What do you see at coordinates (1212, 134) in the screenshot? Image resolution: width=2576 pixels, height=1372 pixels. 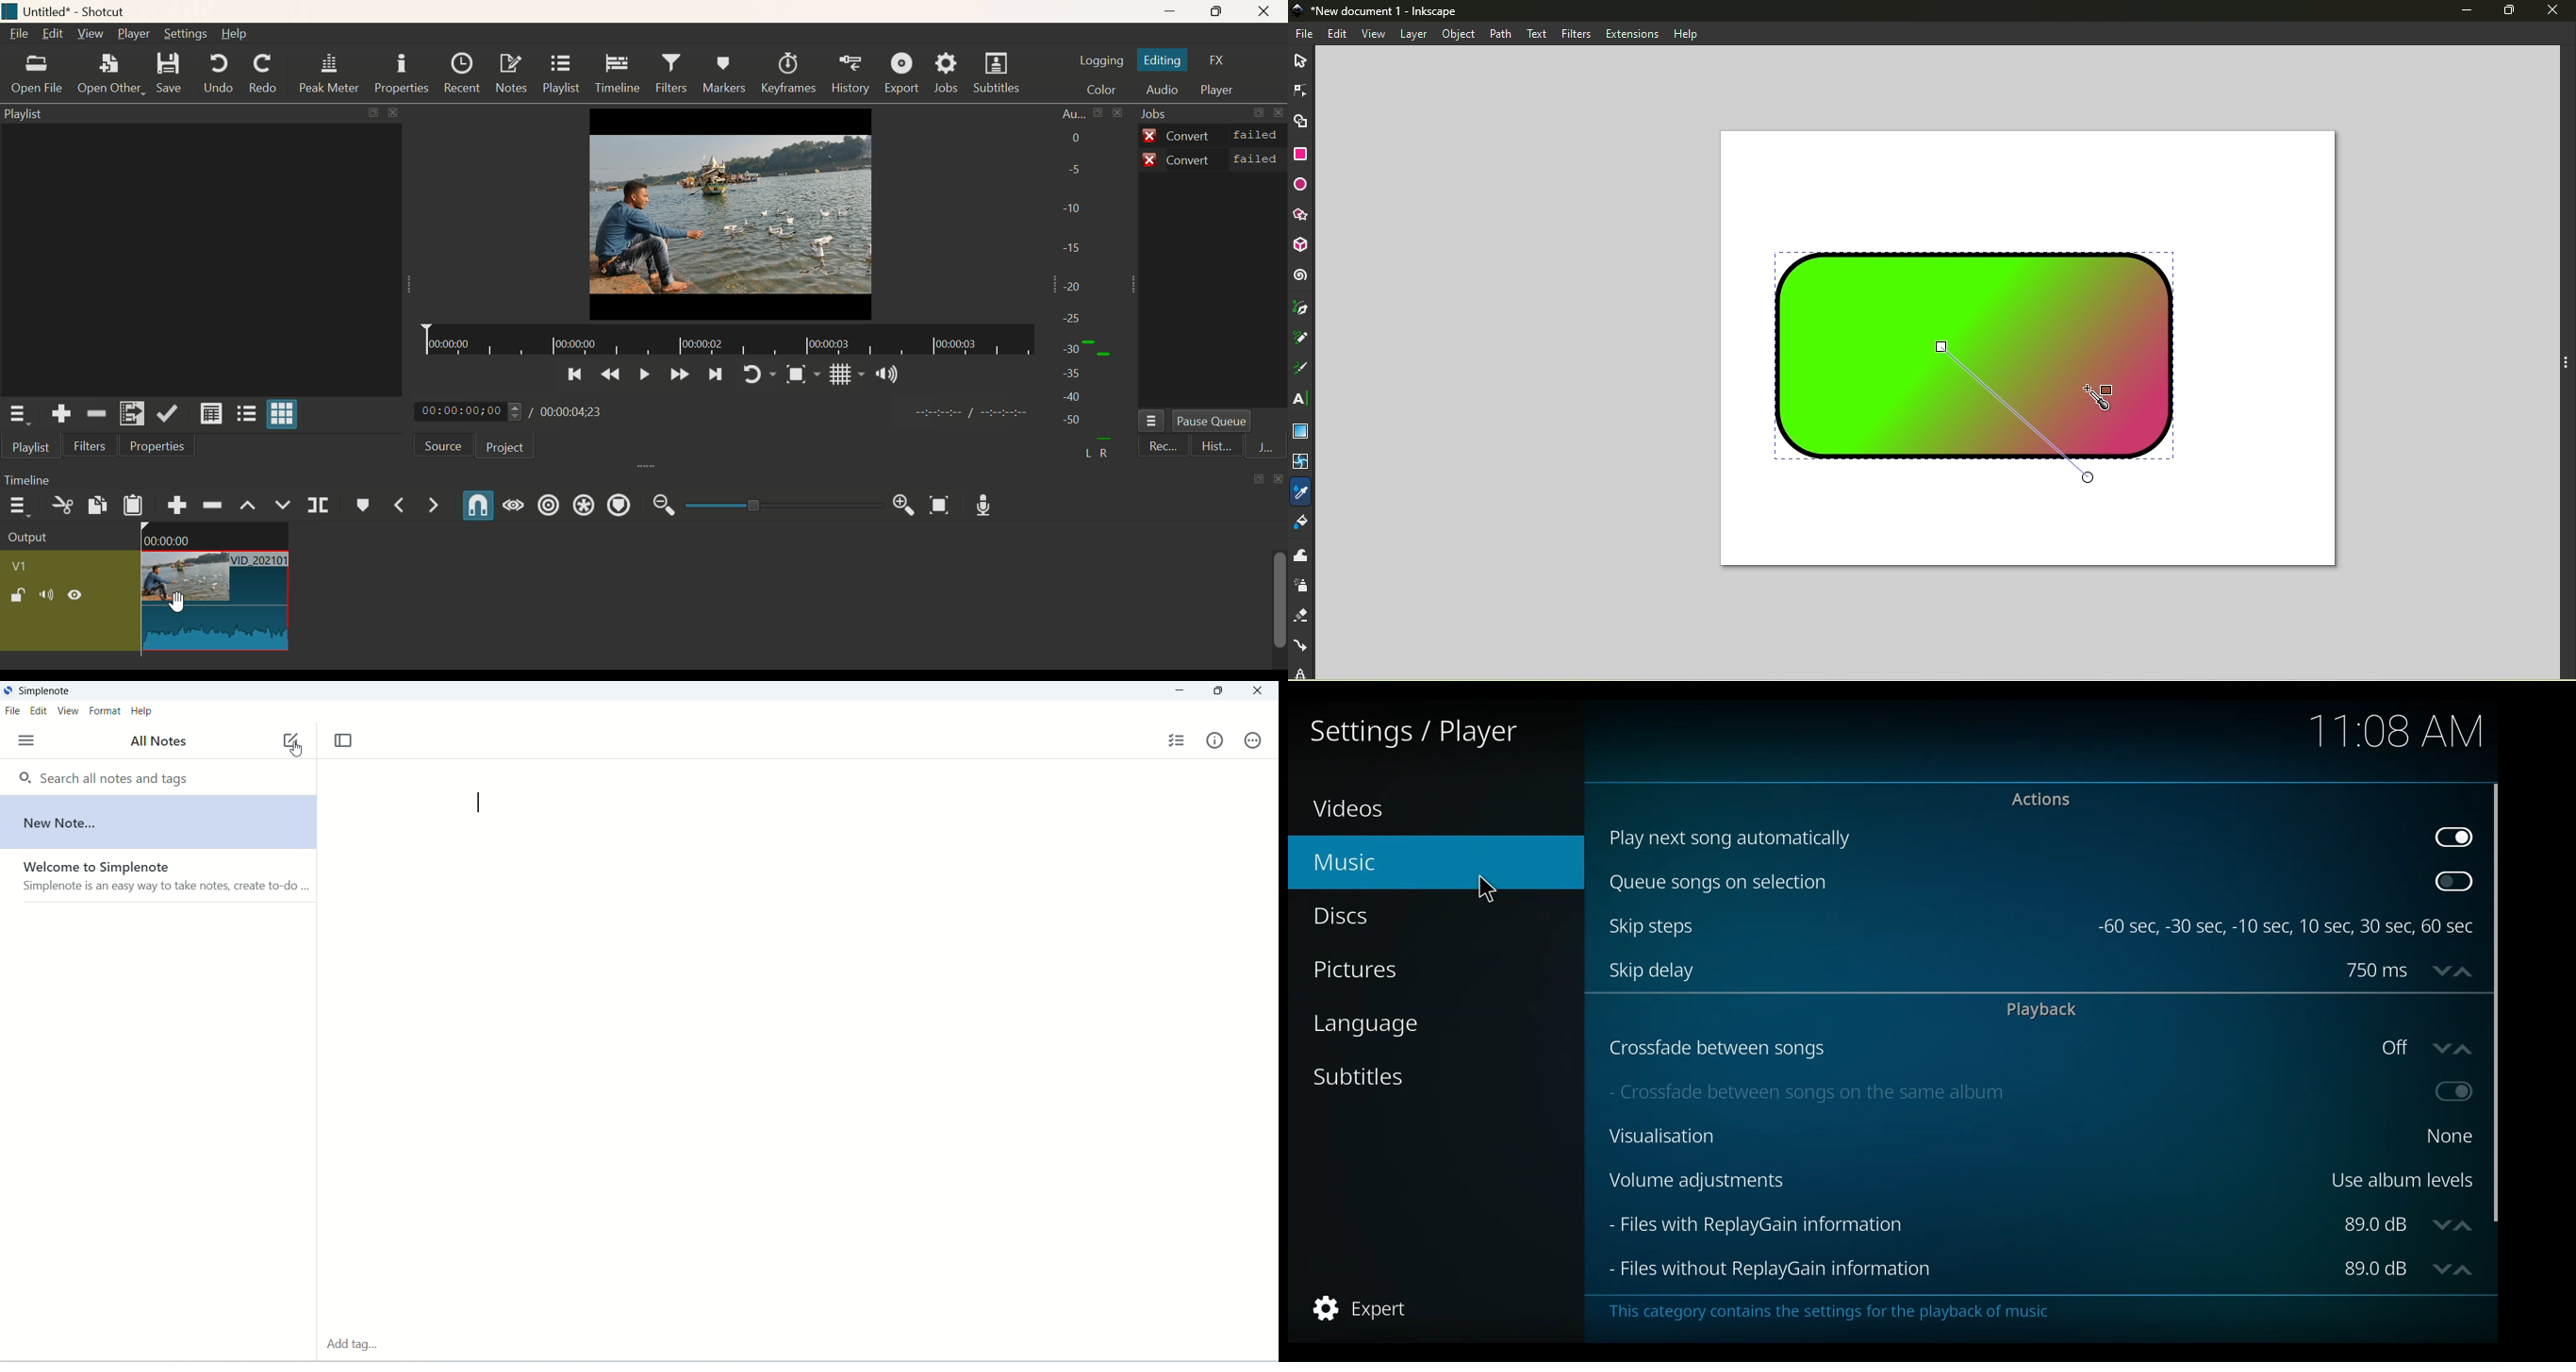 I see `Convert` at bounding box center [1212, 134].